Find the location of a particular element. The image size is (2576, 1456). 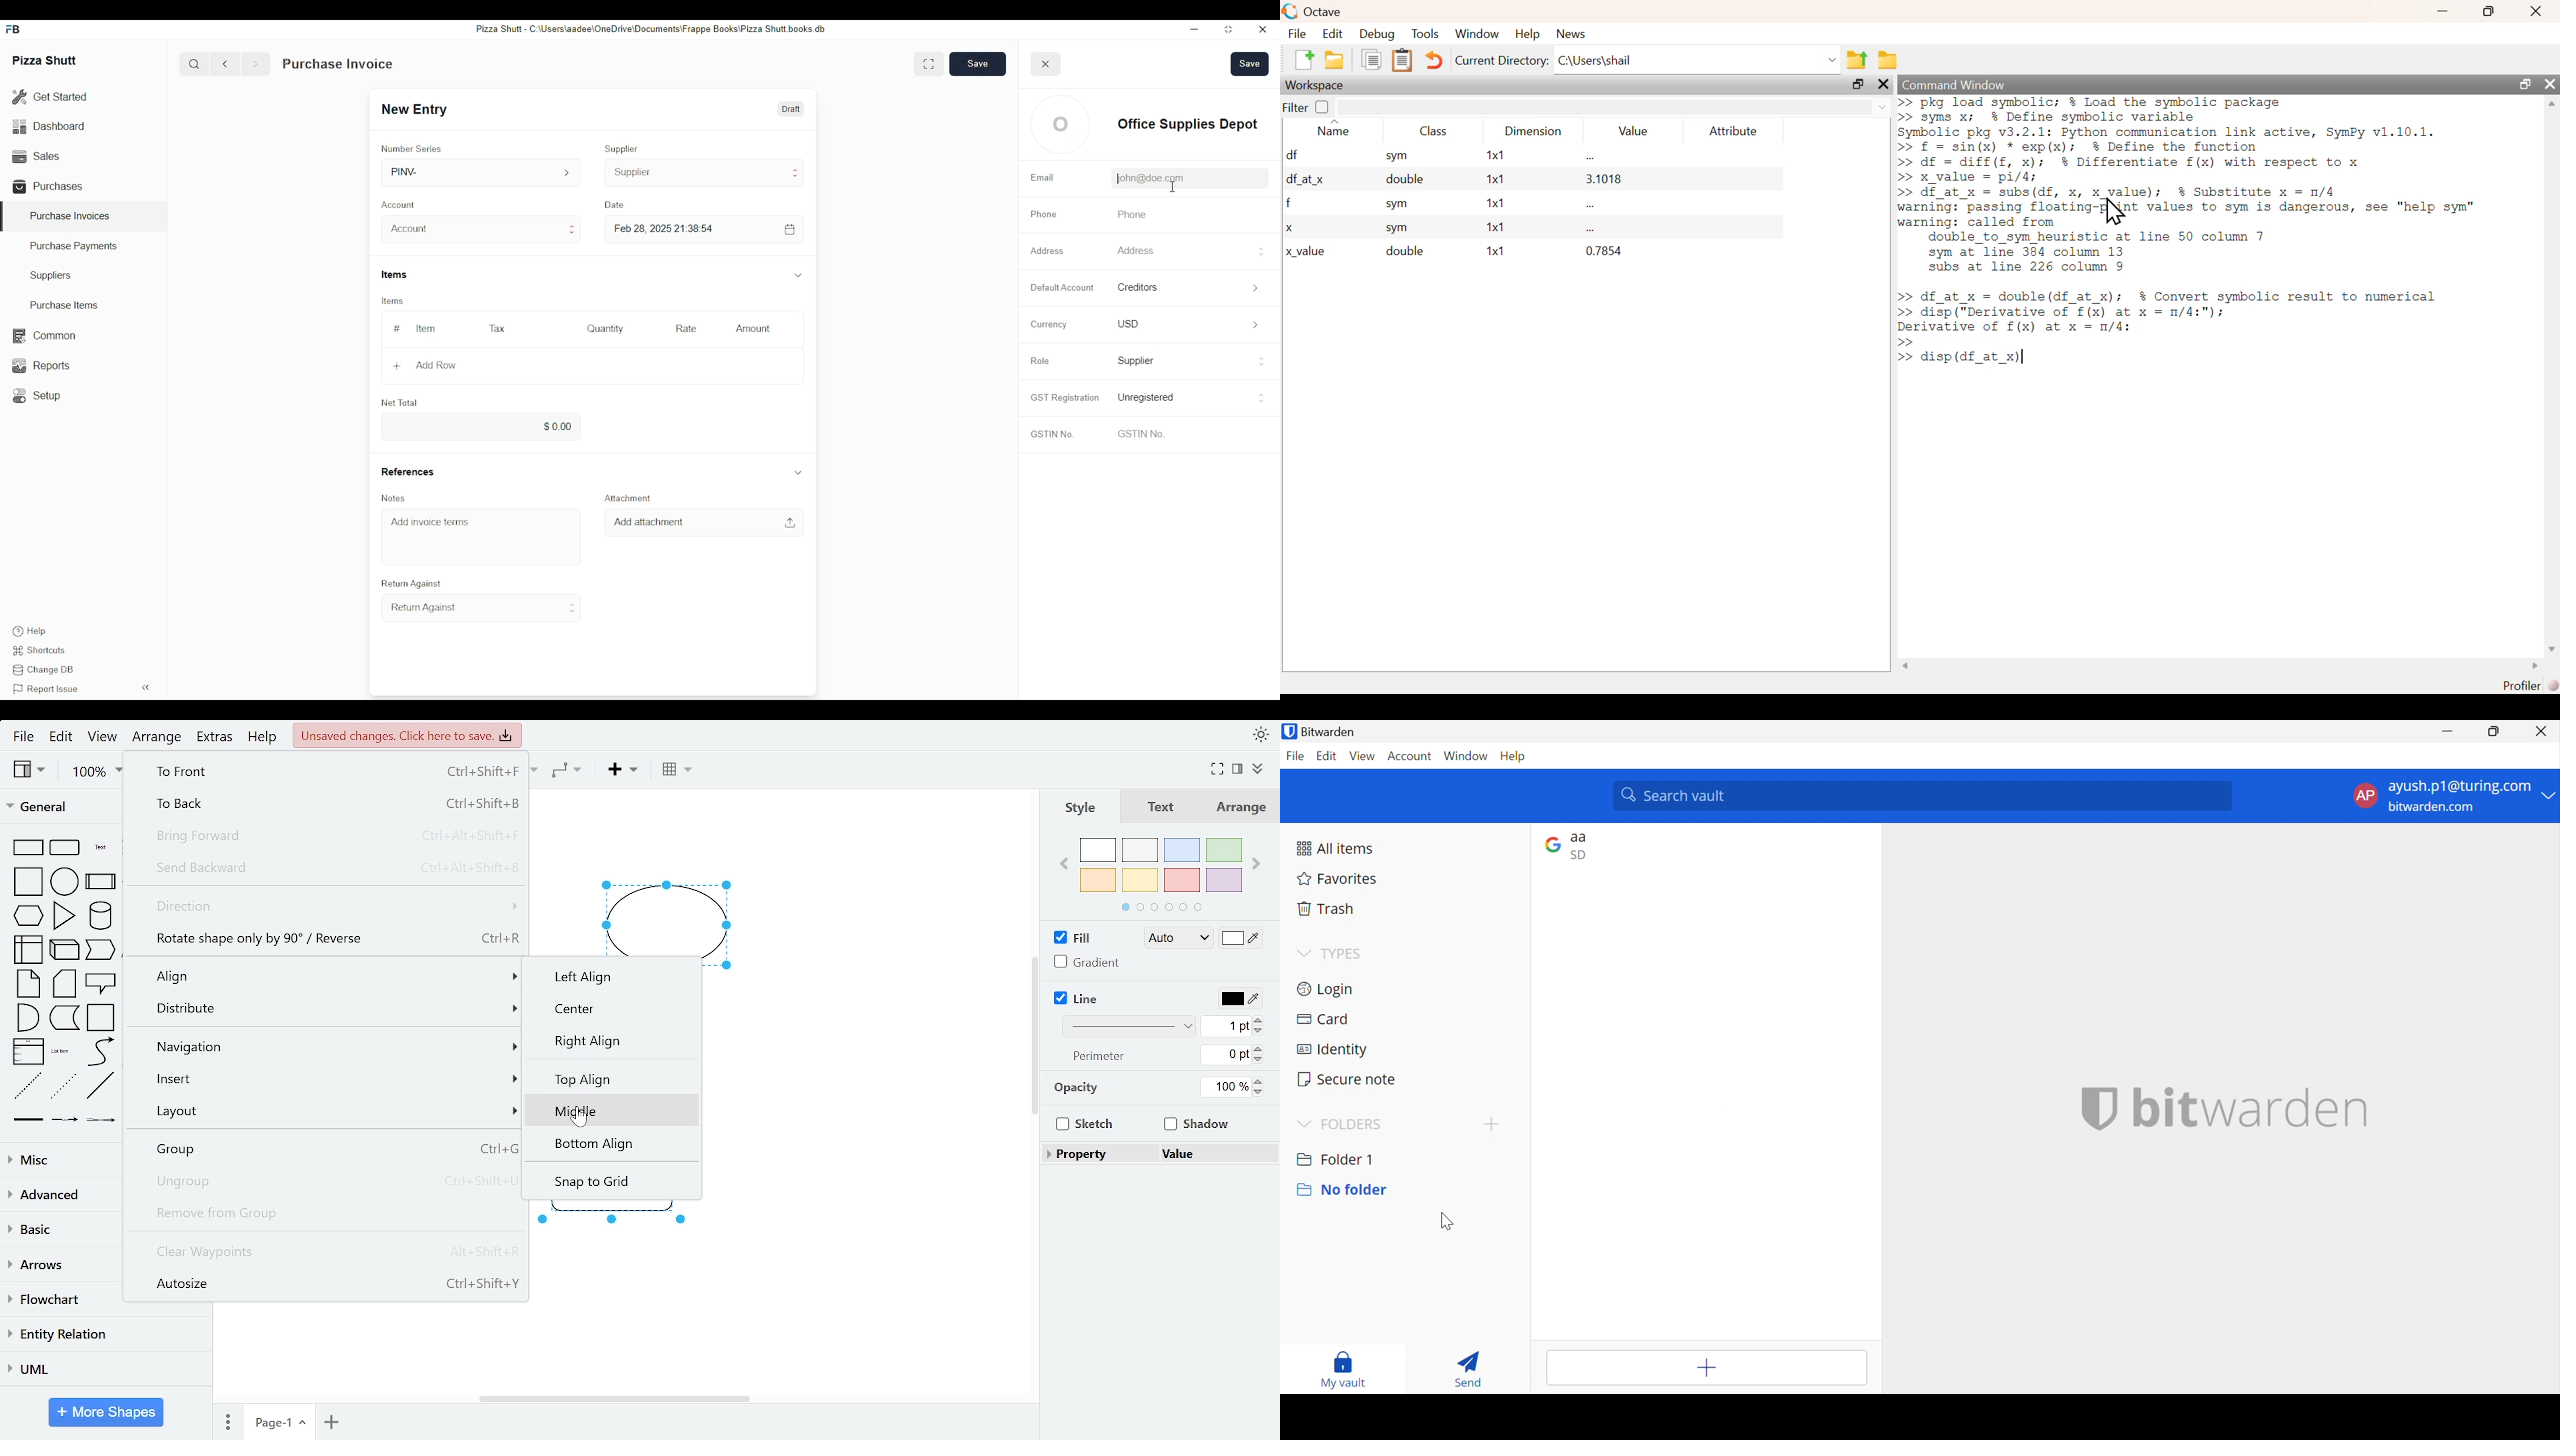

Help is located at coordinates (28, 631).